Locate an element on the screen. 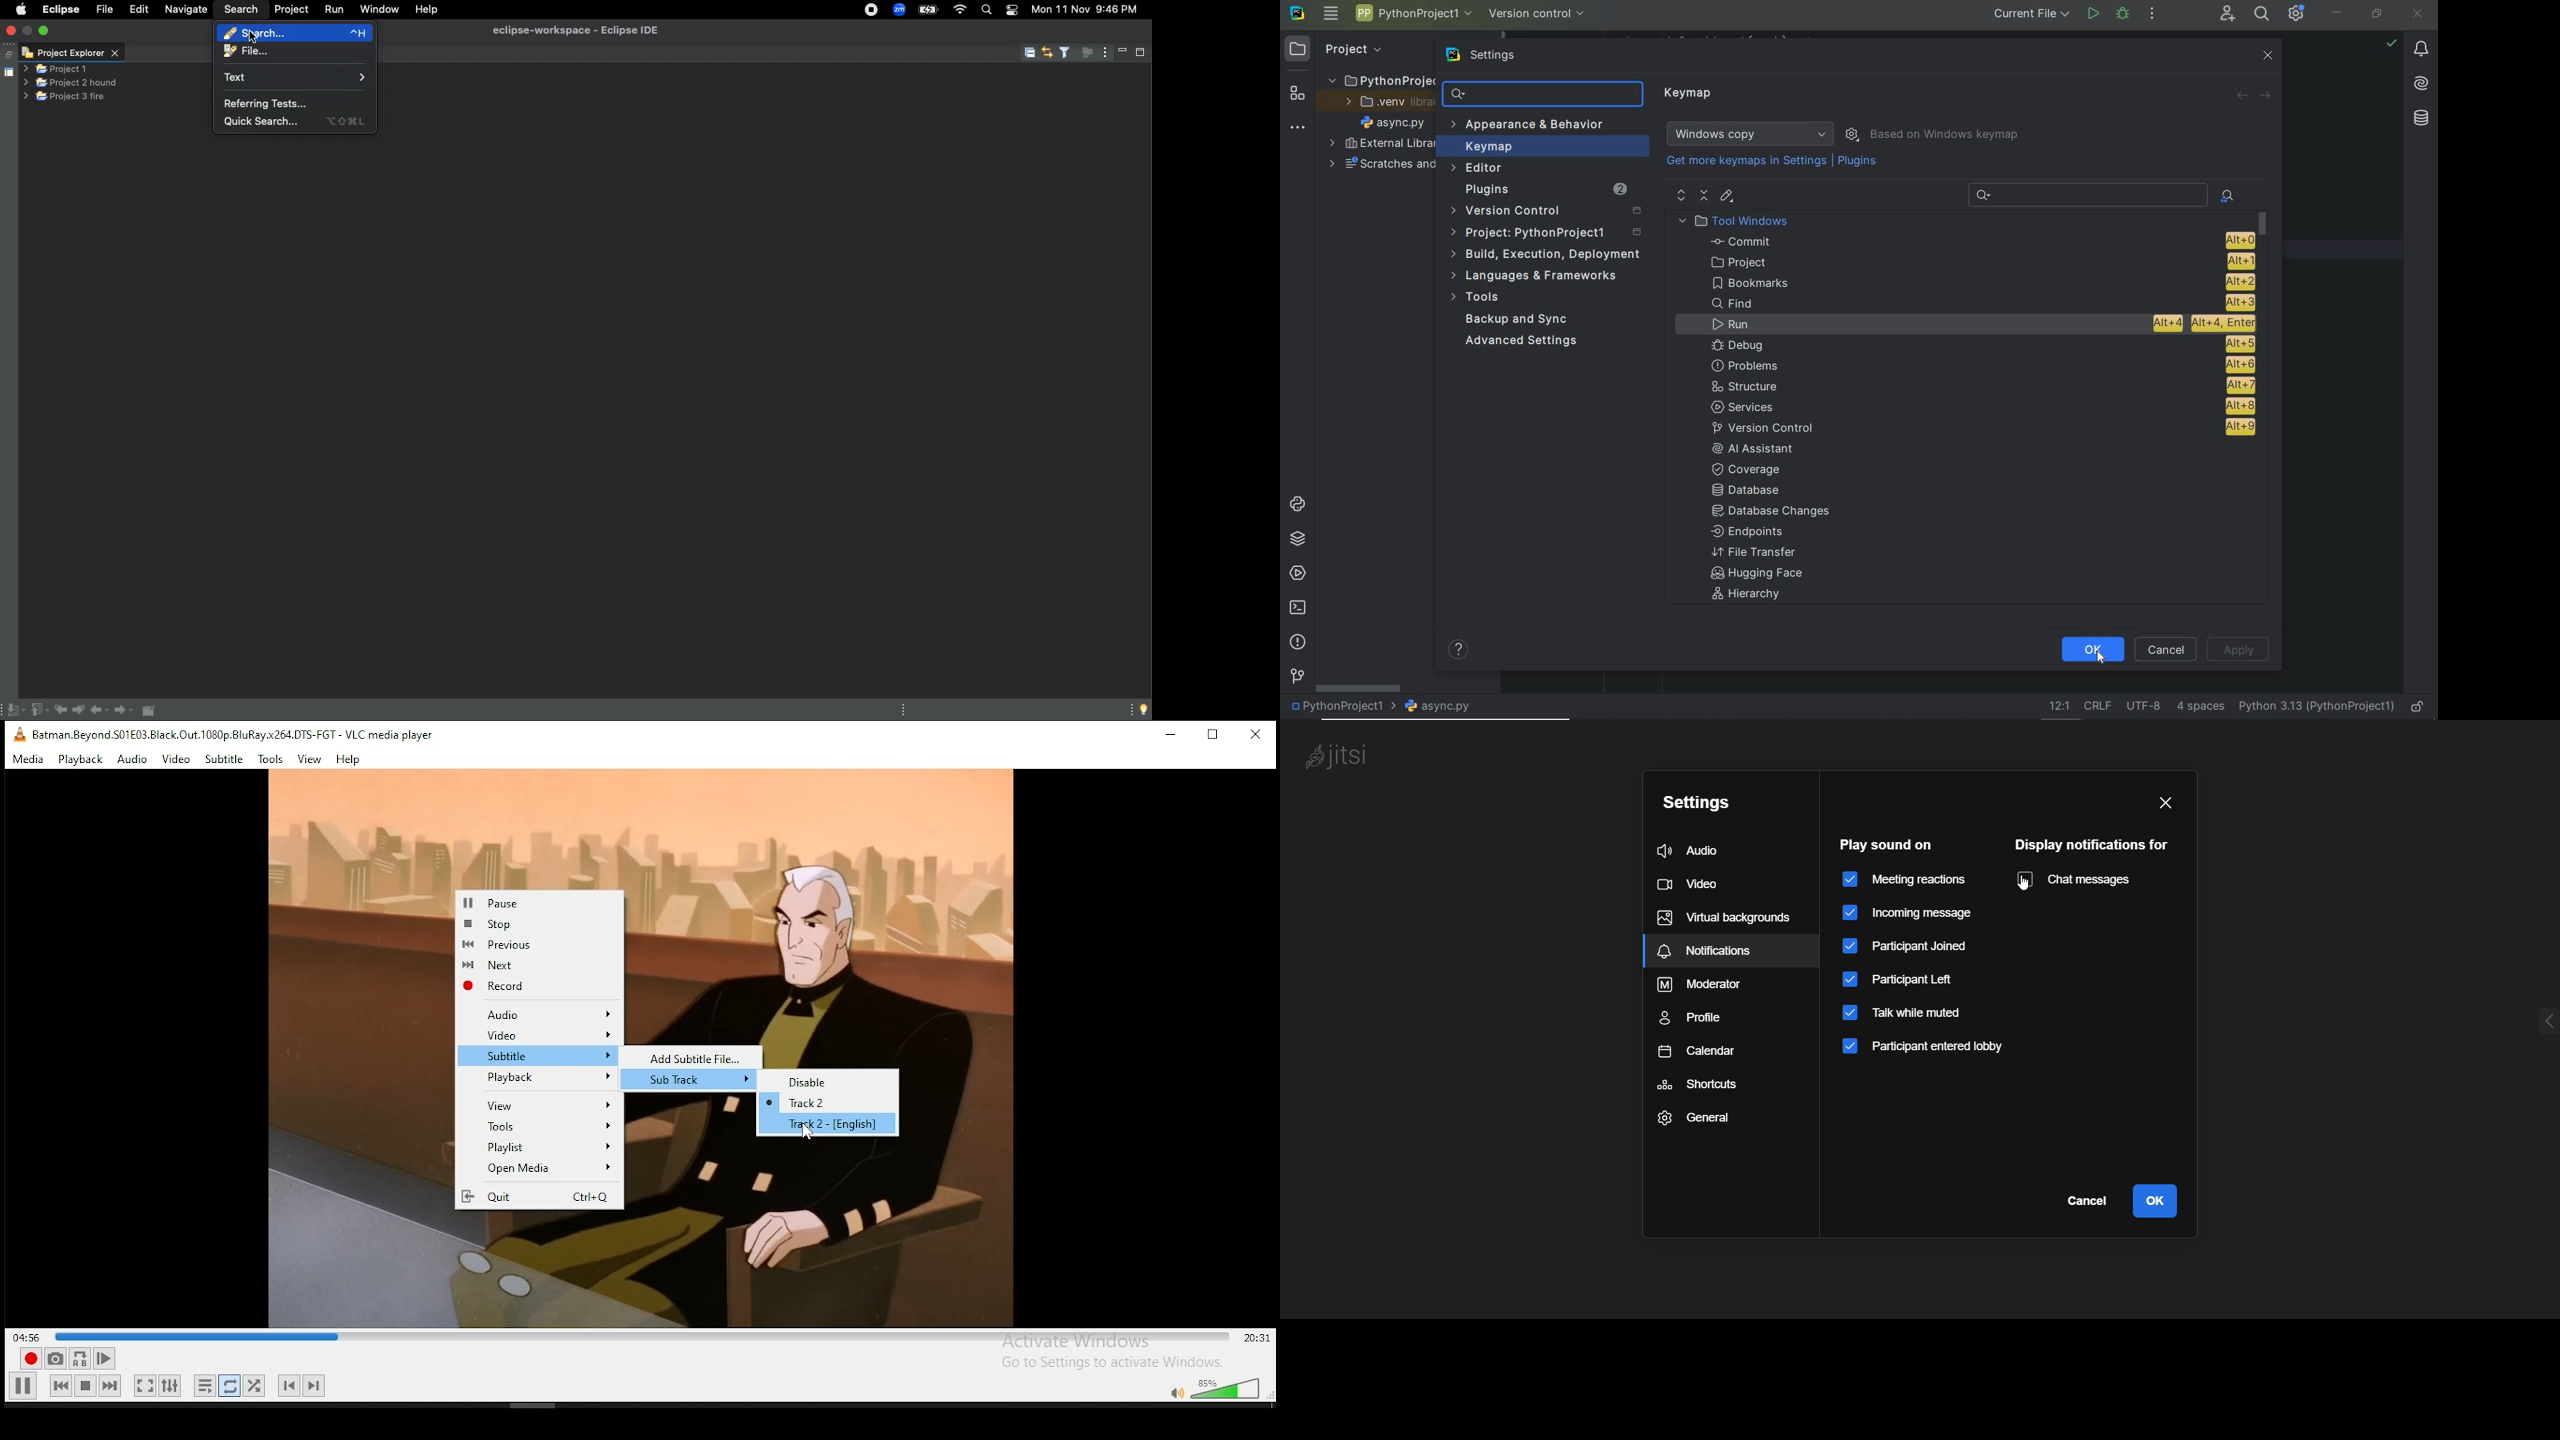 The image size is (2576, 1456). collapse all is located at coordinates (1704, 196).